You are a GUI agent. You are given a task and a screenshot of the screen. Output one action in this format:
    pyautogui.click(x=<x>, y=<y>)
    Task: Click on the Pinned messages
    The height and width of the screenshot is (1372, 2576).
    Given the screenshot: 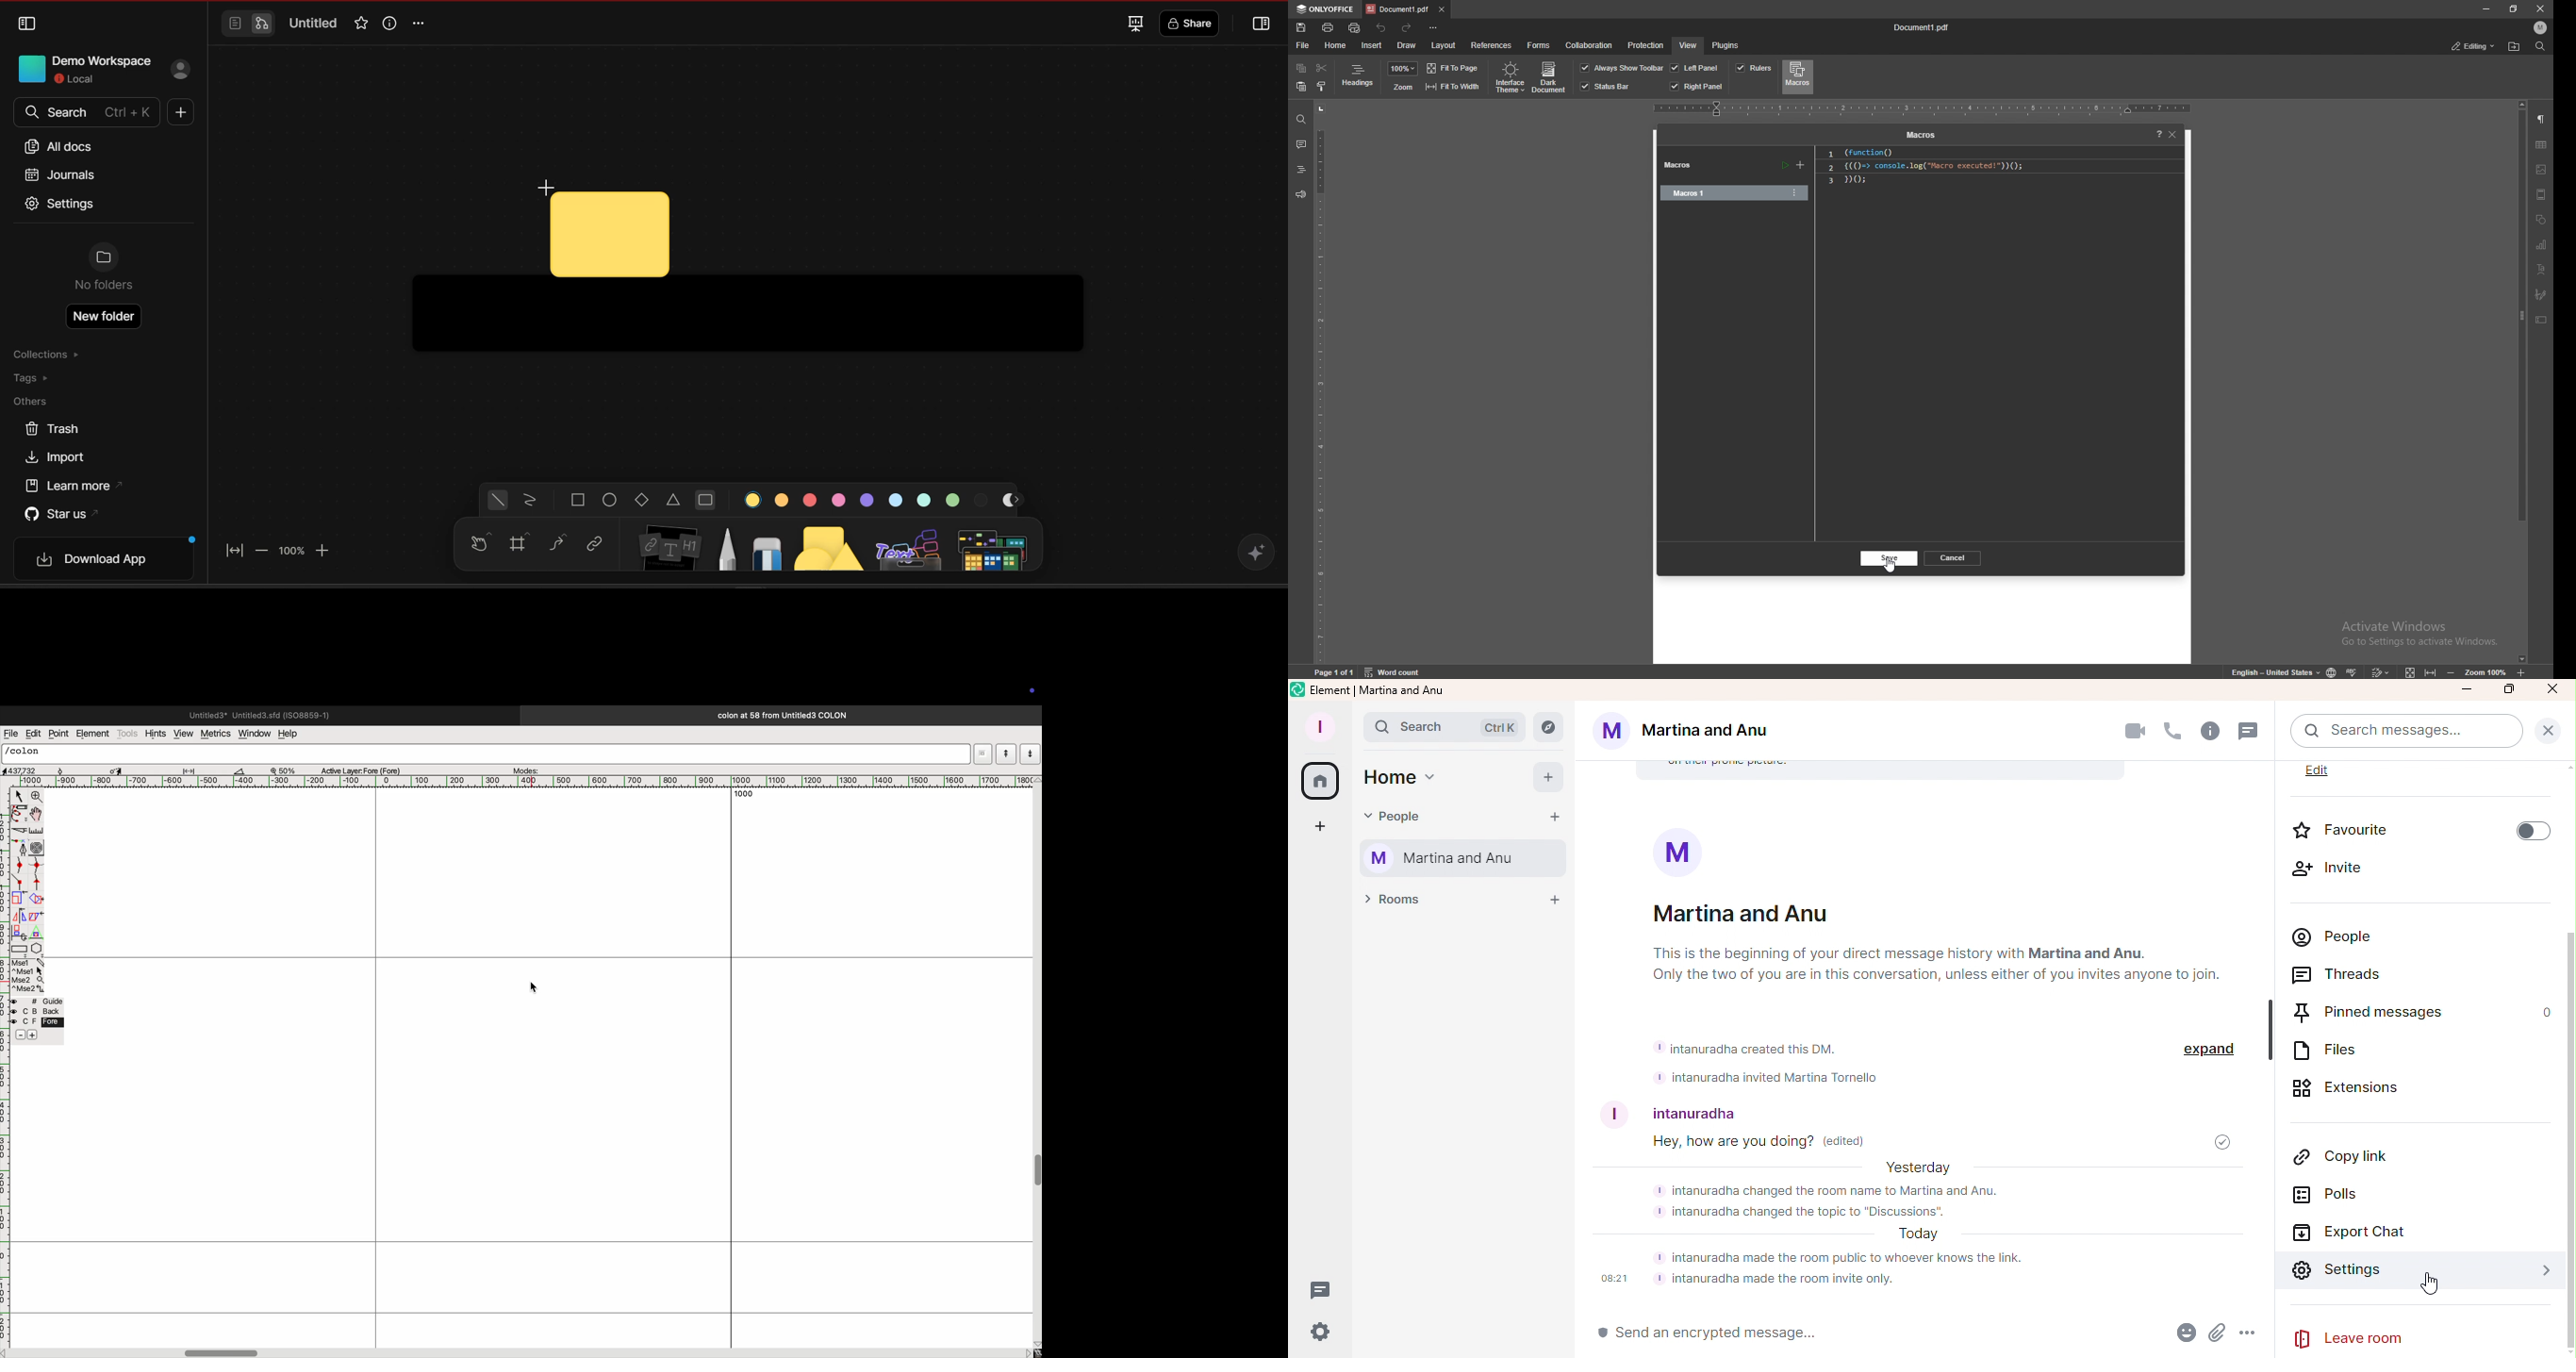 What is the action you would take?
    pyautogui.click(x=2372, y=1012)
    